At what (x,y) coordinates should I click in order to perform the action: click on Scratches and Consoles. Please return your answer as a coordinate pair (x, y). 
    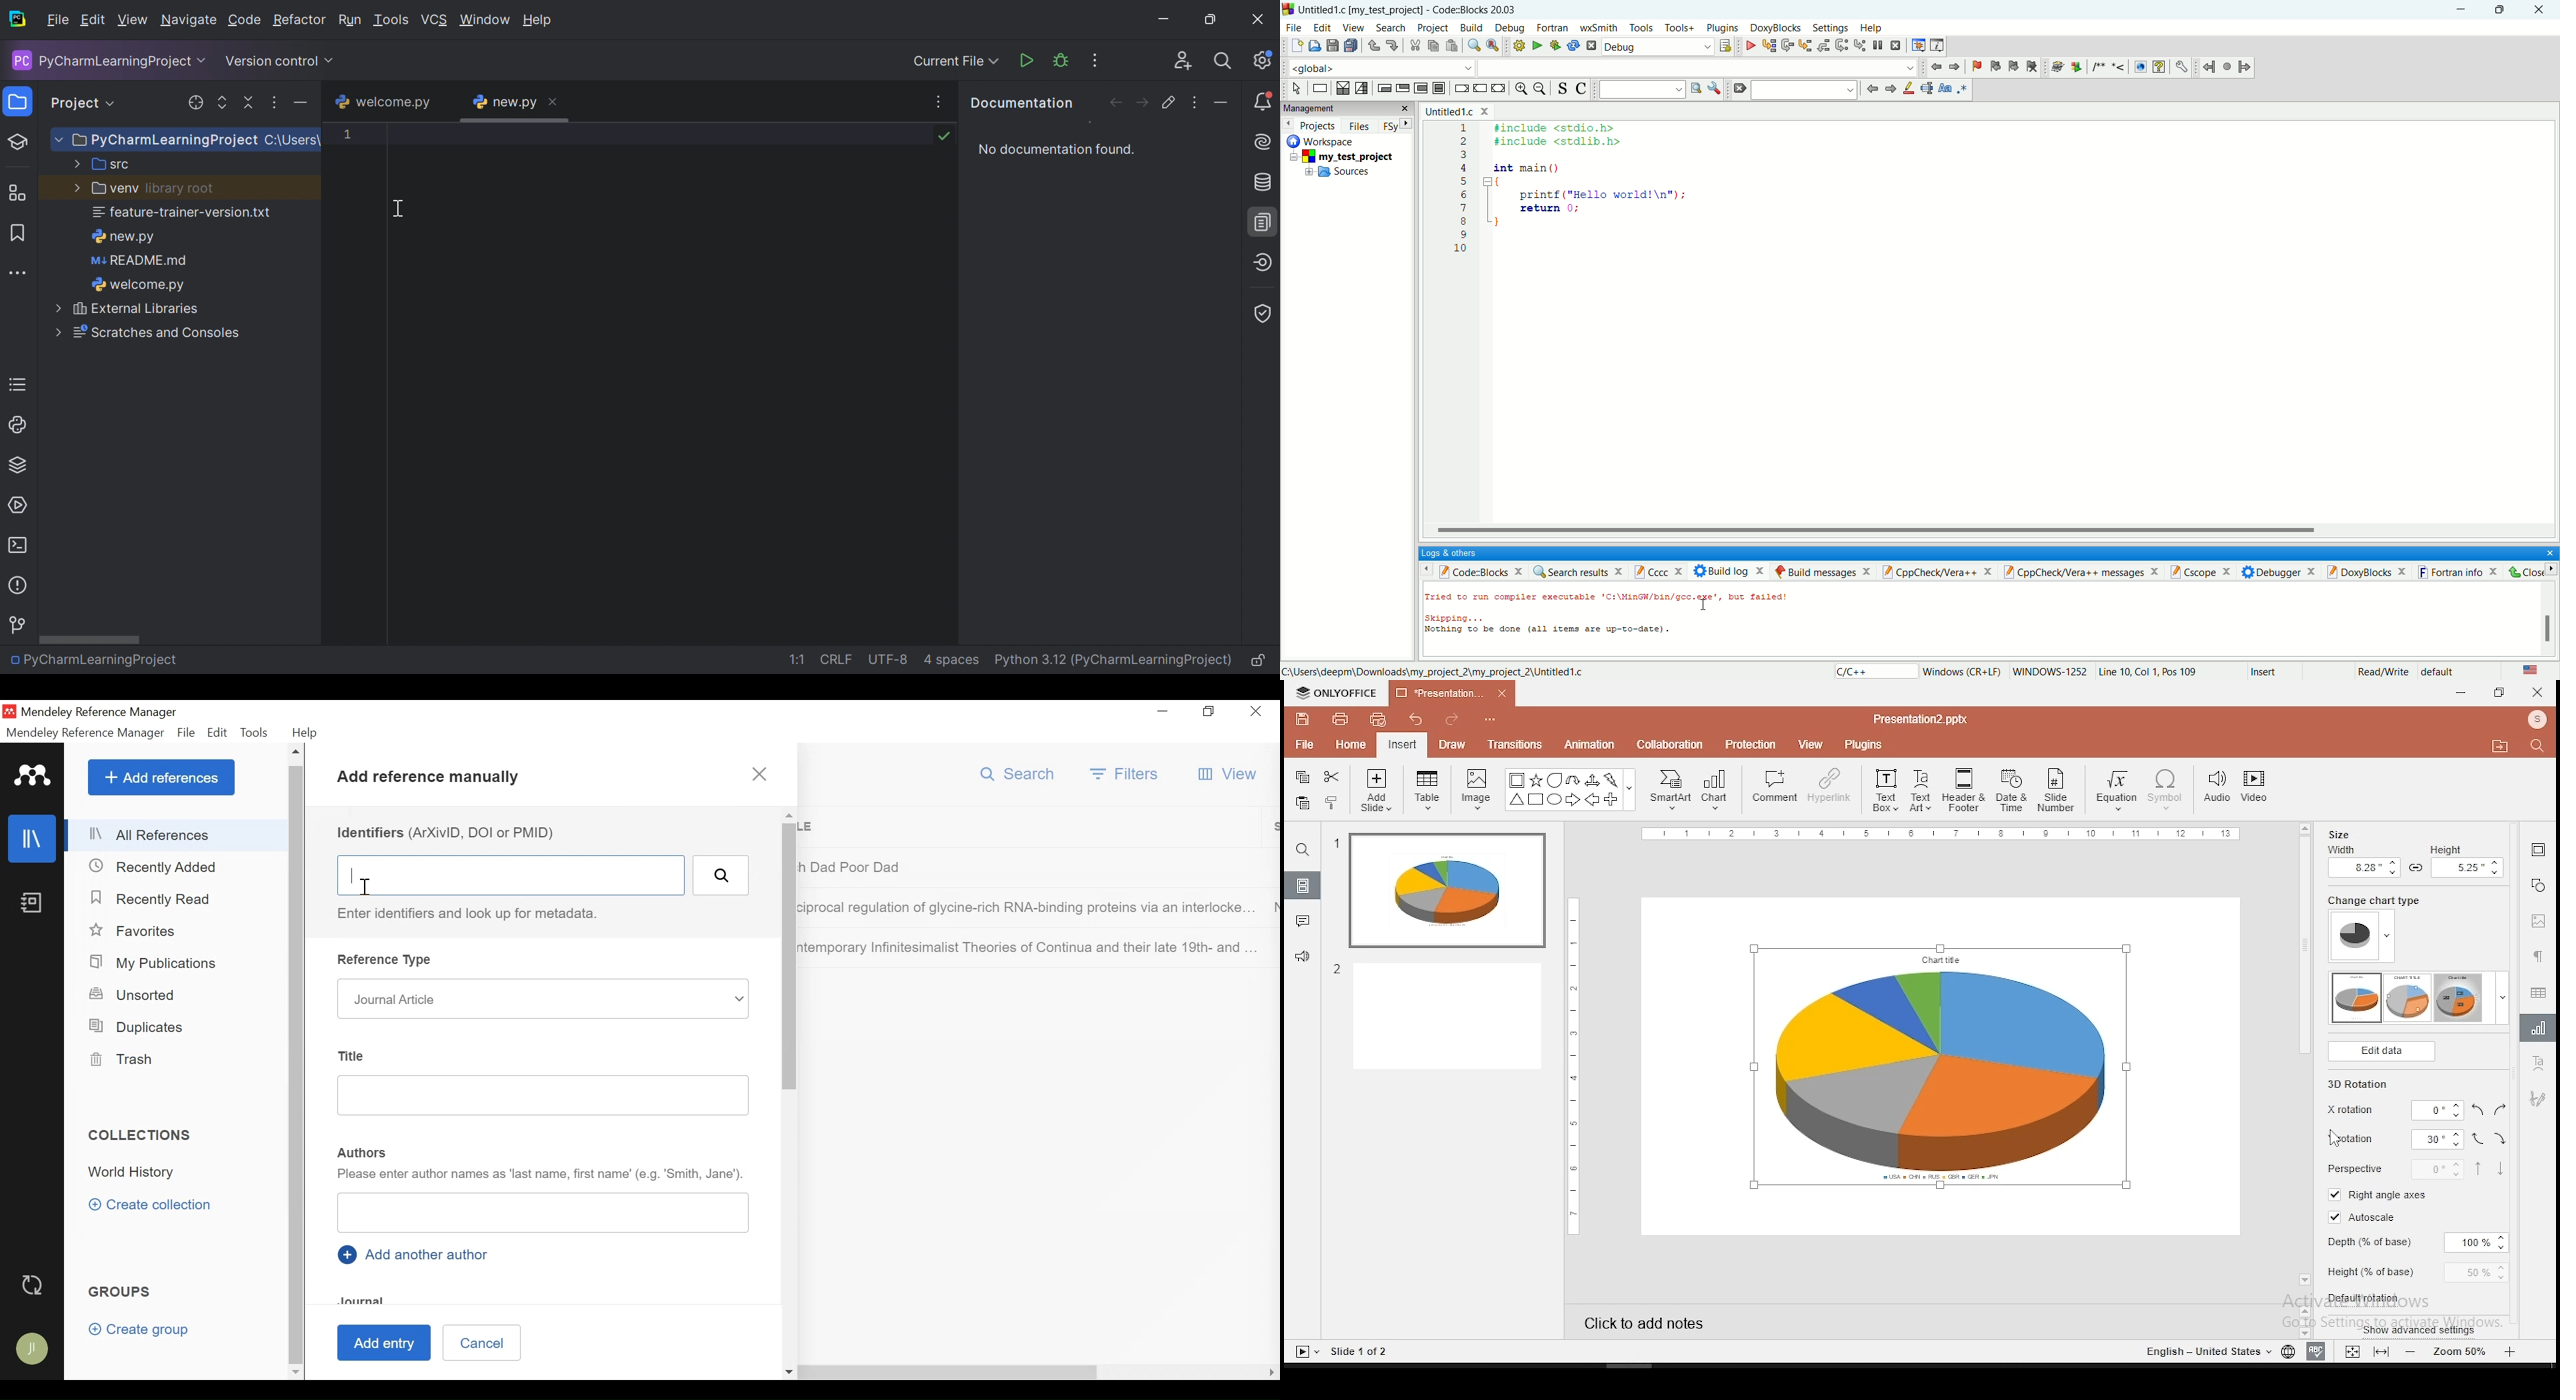
    Looking at the image, I should click on (142, 332).